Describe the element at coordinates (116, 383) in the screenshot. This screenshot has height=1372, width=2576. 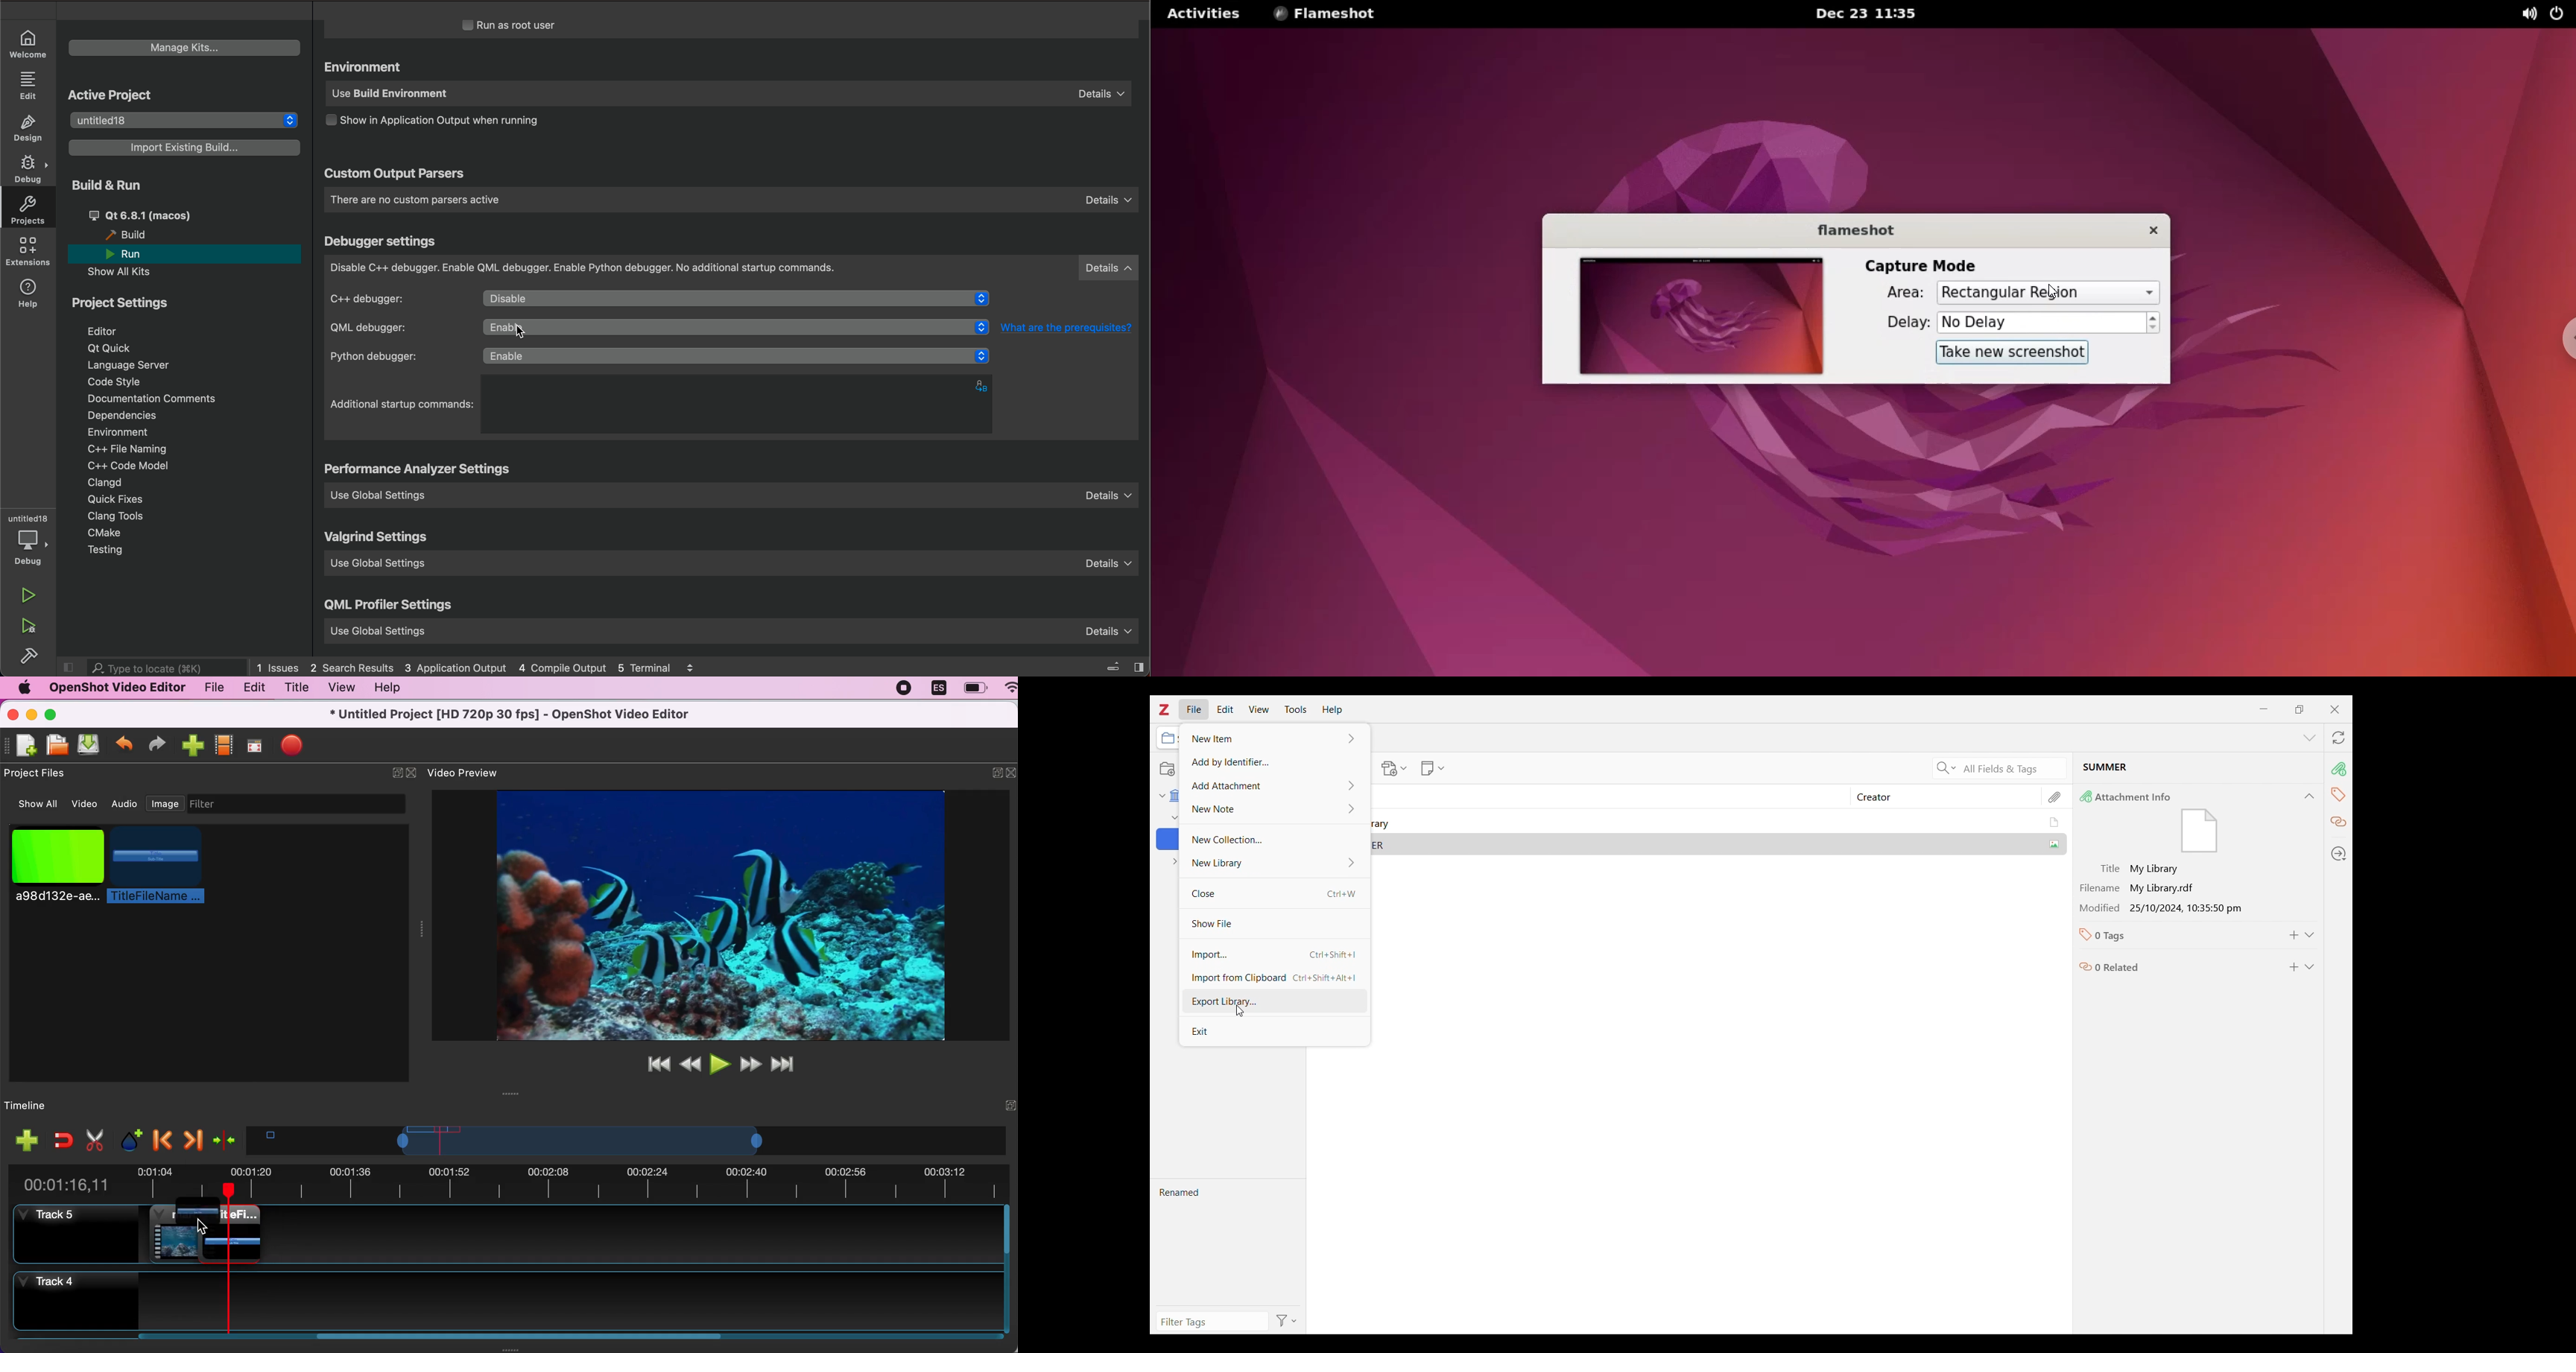
I see `code style` at that location.